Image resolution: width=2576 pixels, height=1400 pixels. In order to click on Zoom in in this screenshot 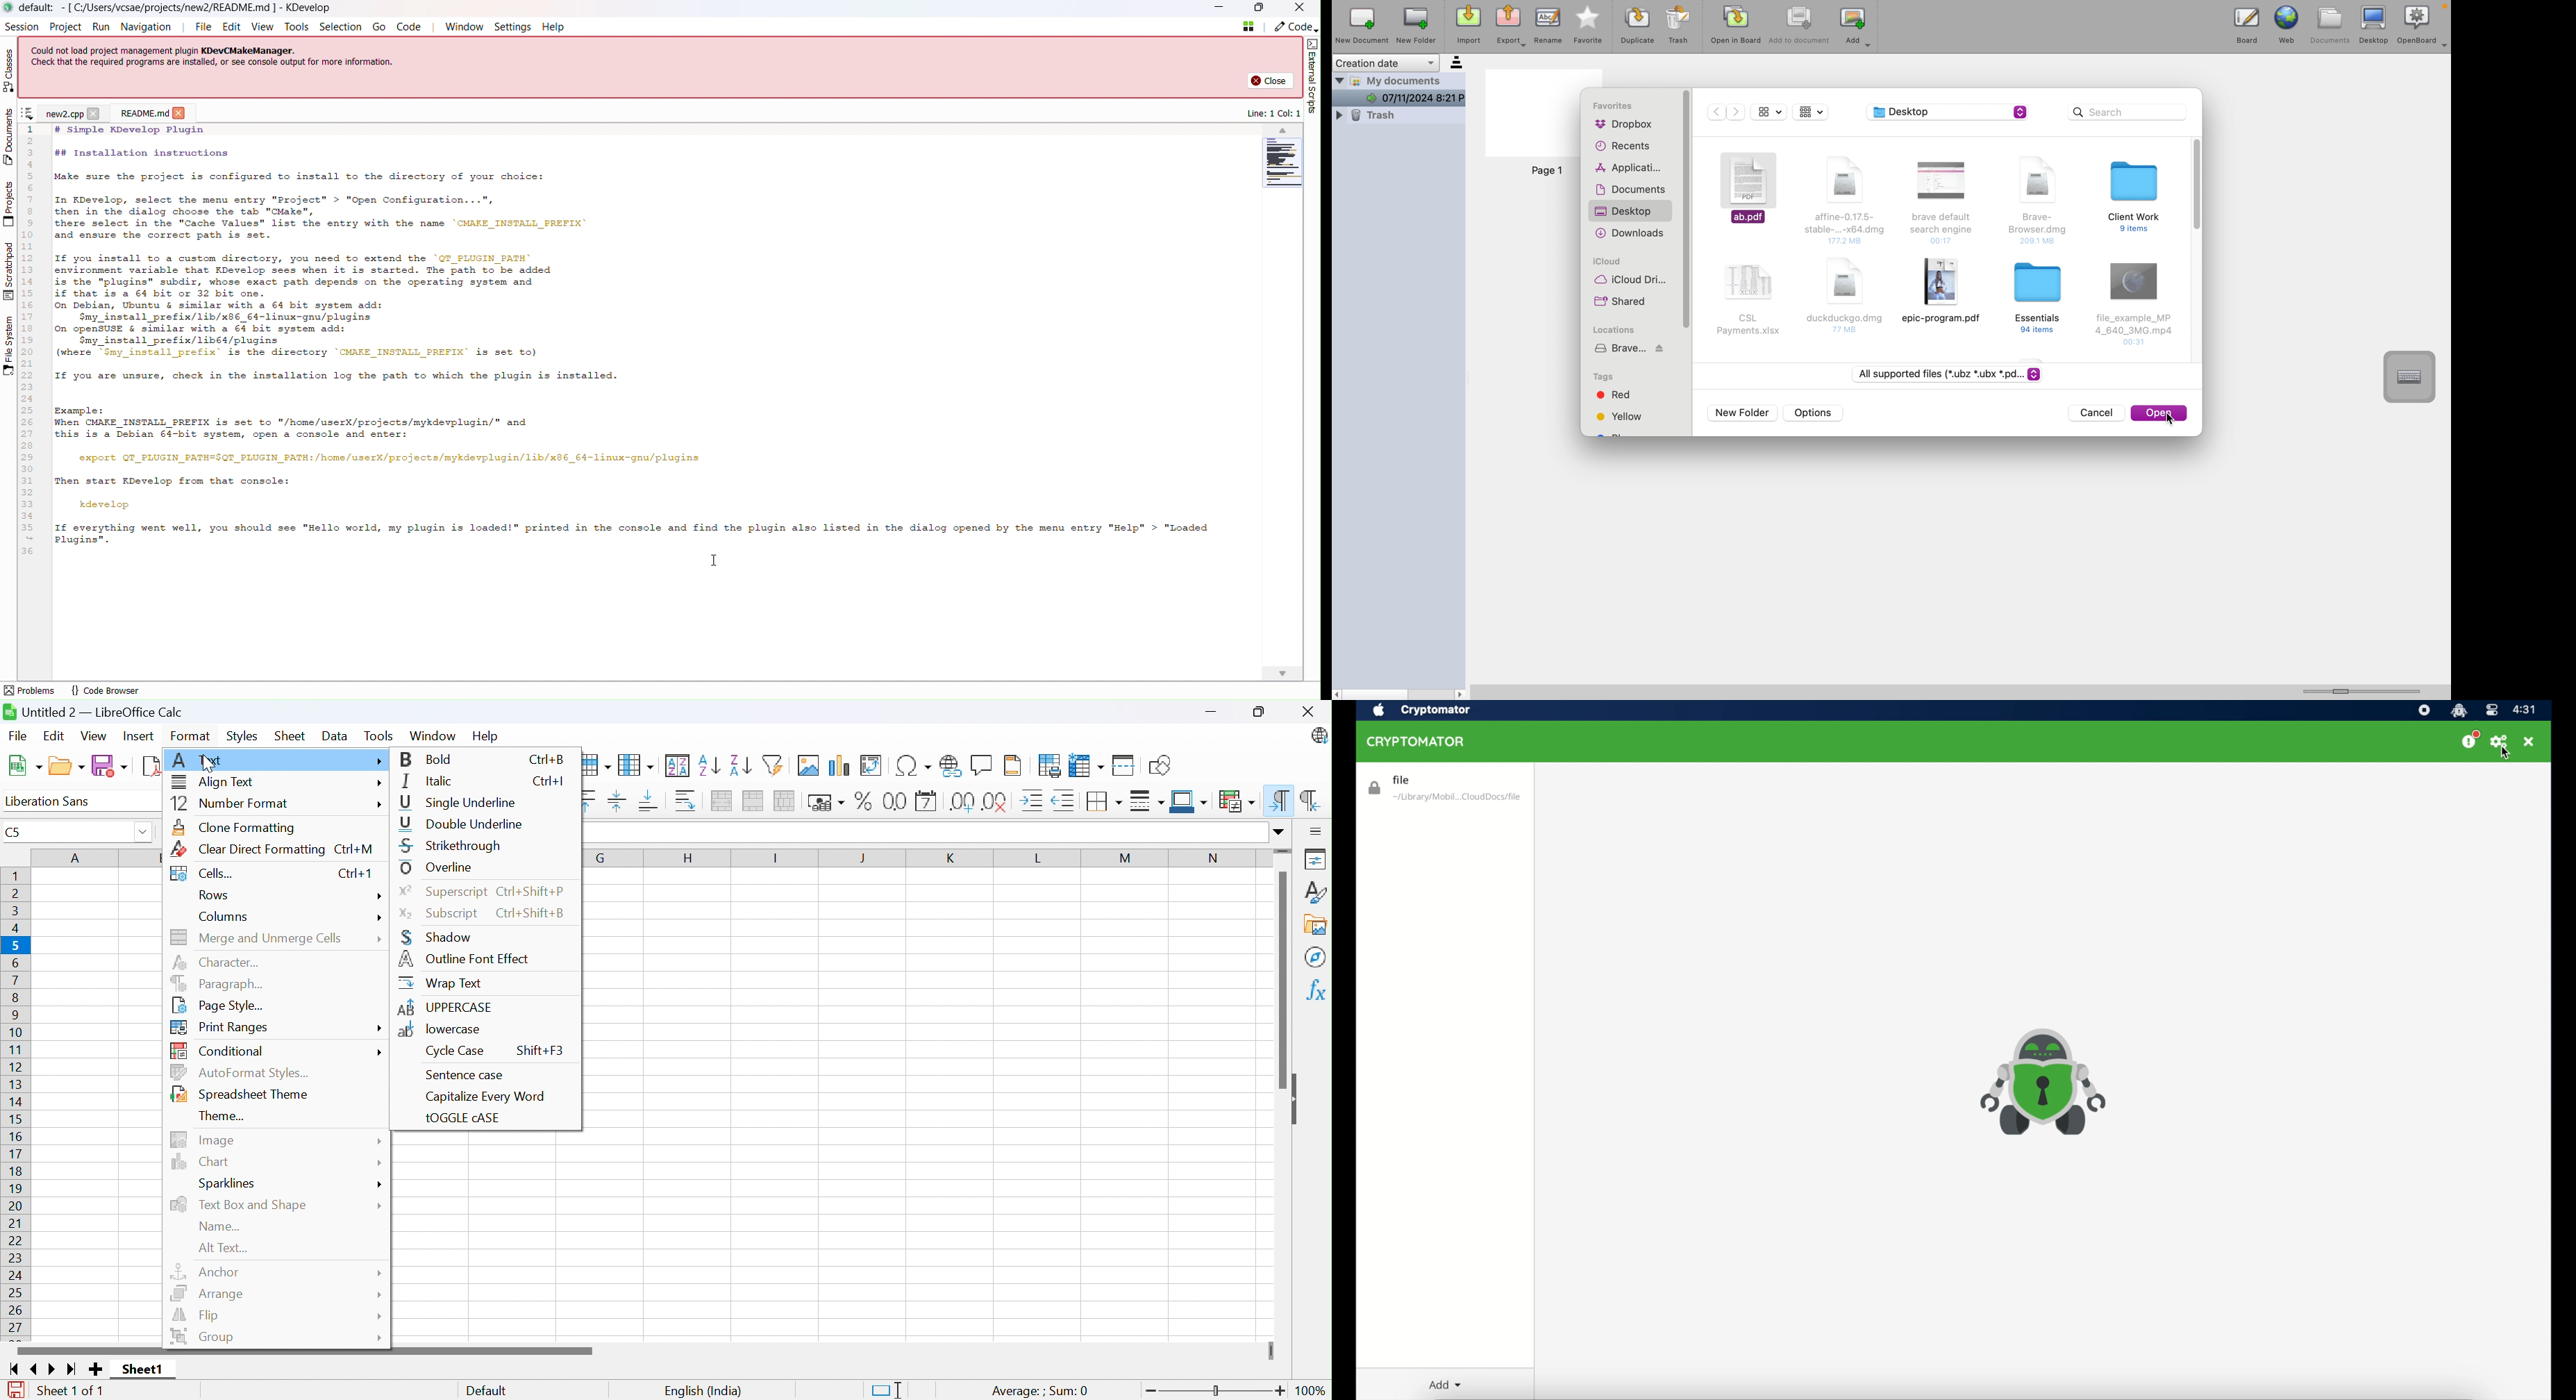, I will do `click(1280, 1392)`.